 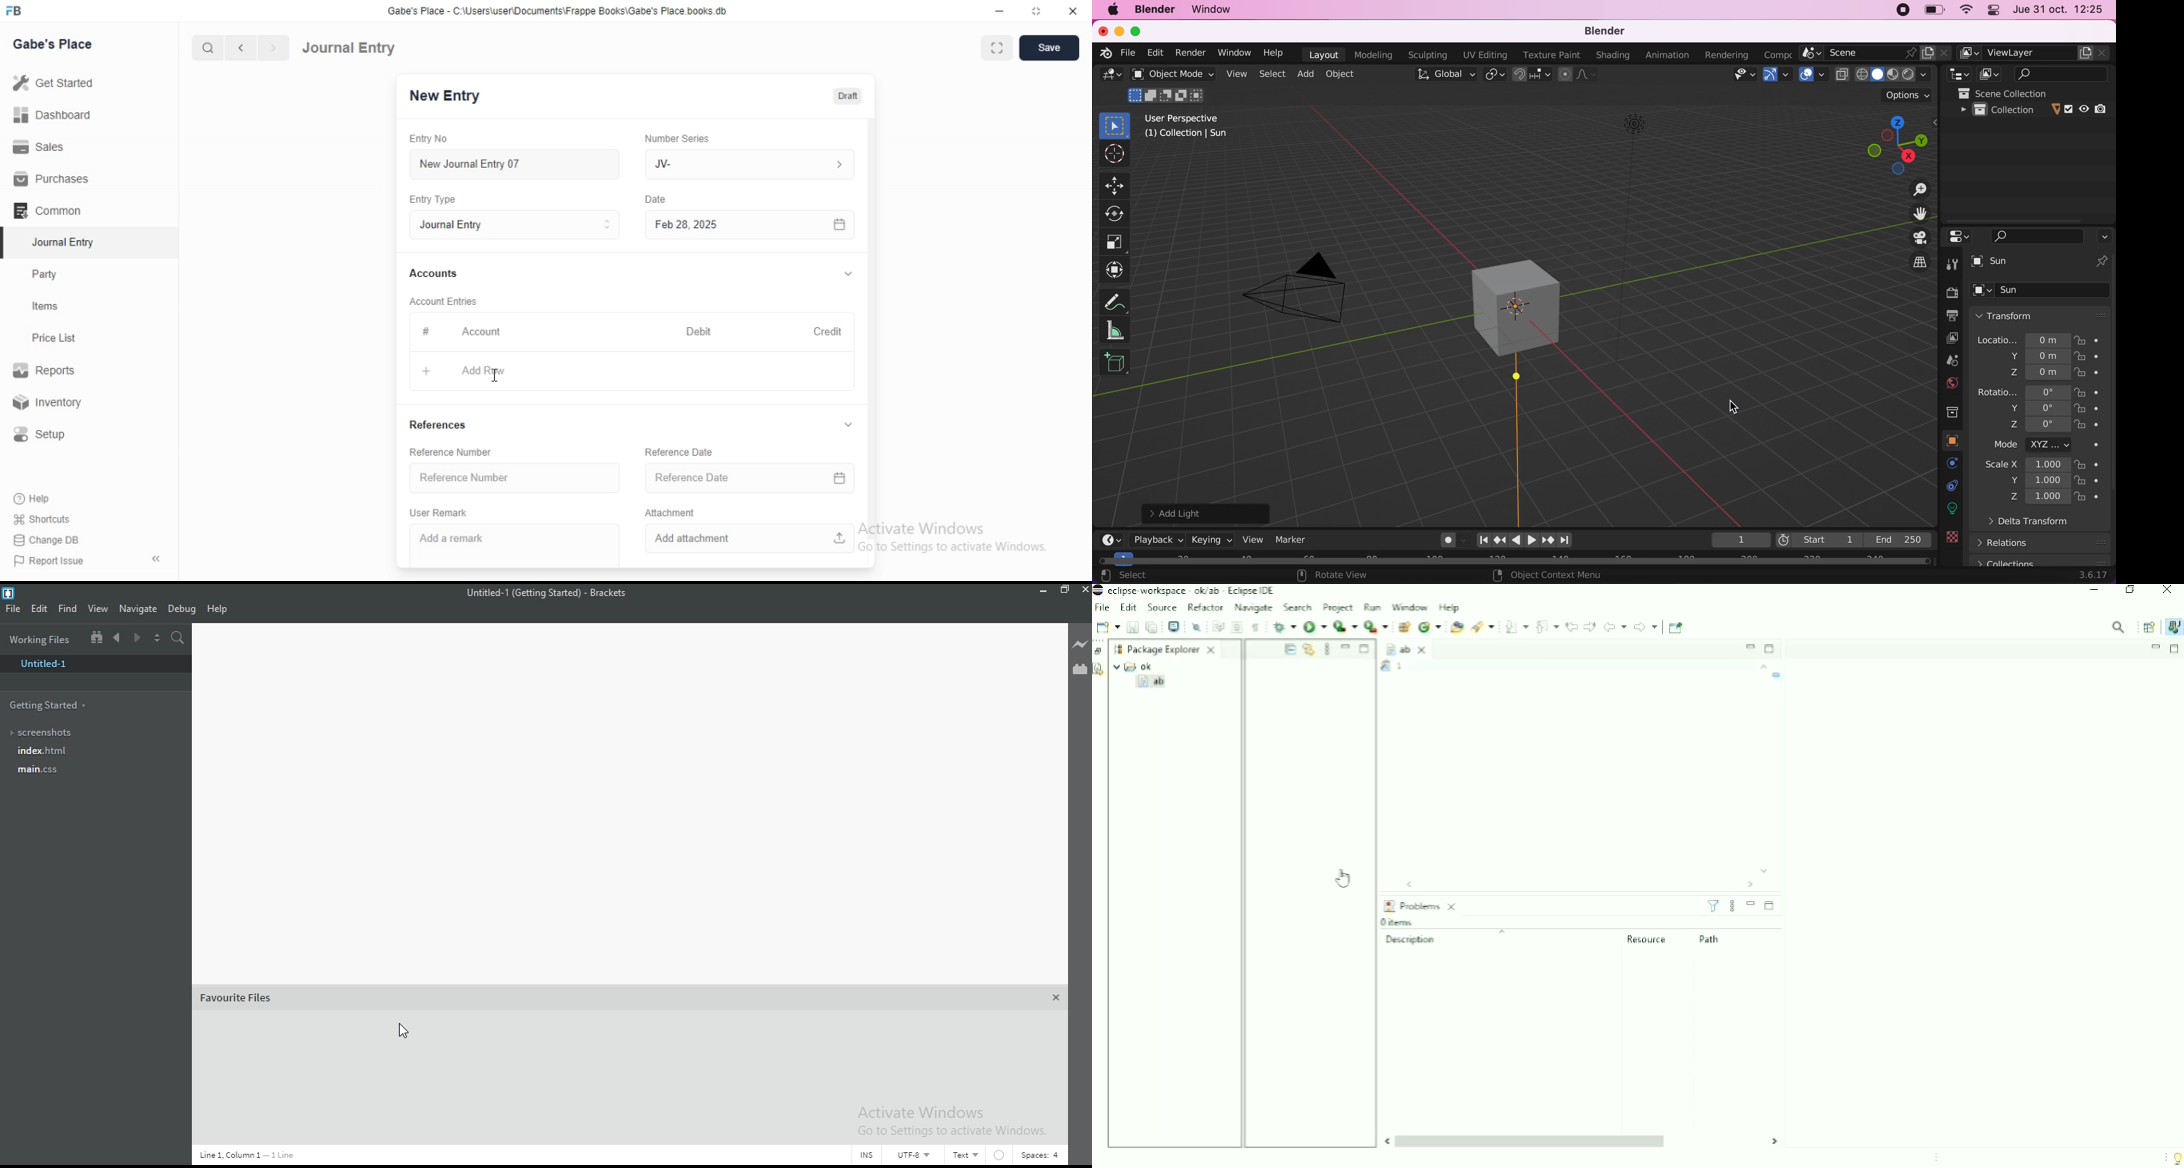 What do you see at coordinates (1949, 292) in the screenshot?
I see `render` at bounding box center [1949, 292].